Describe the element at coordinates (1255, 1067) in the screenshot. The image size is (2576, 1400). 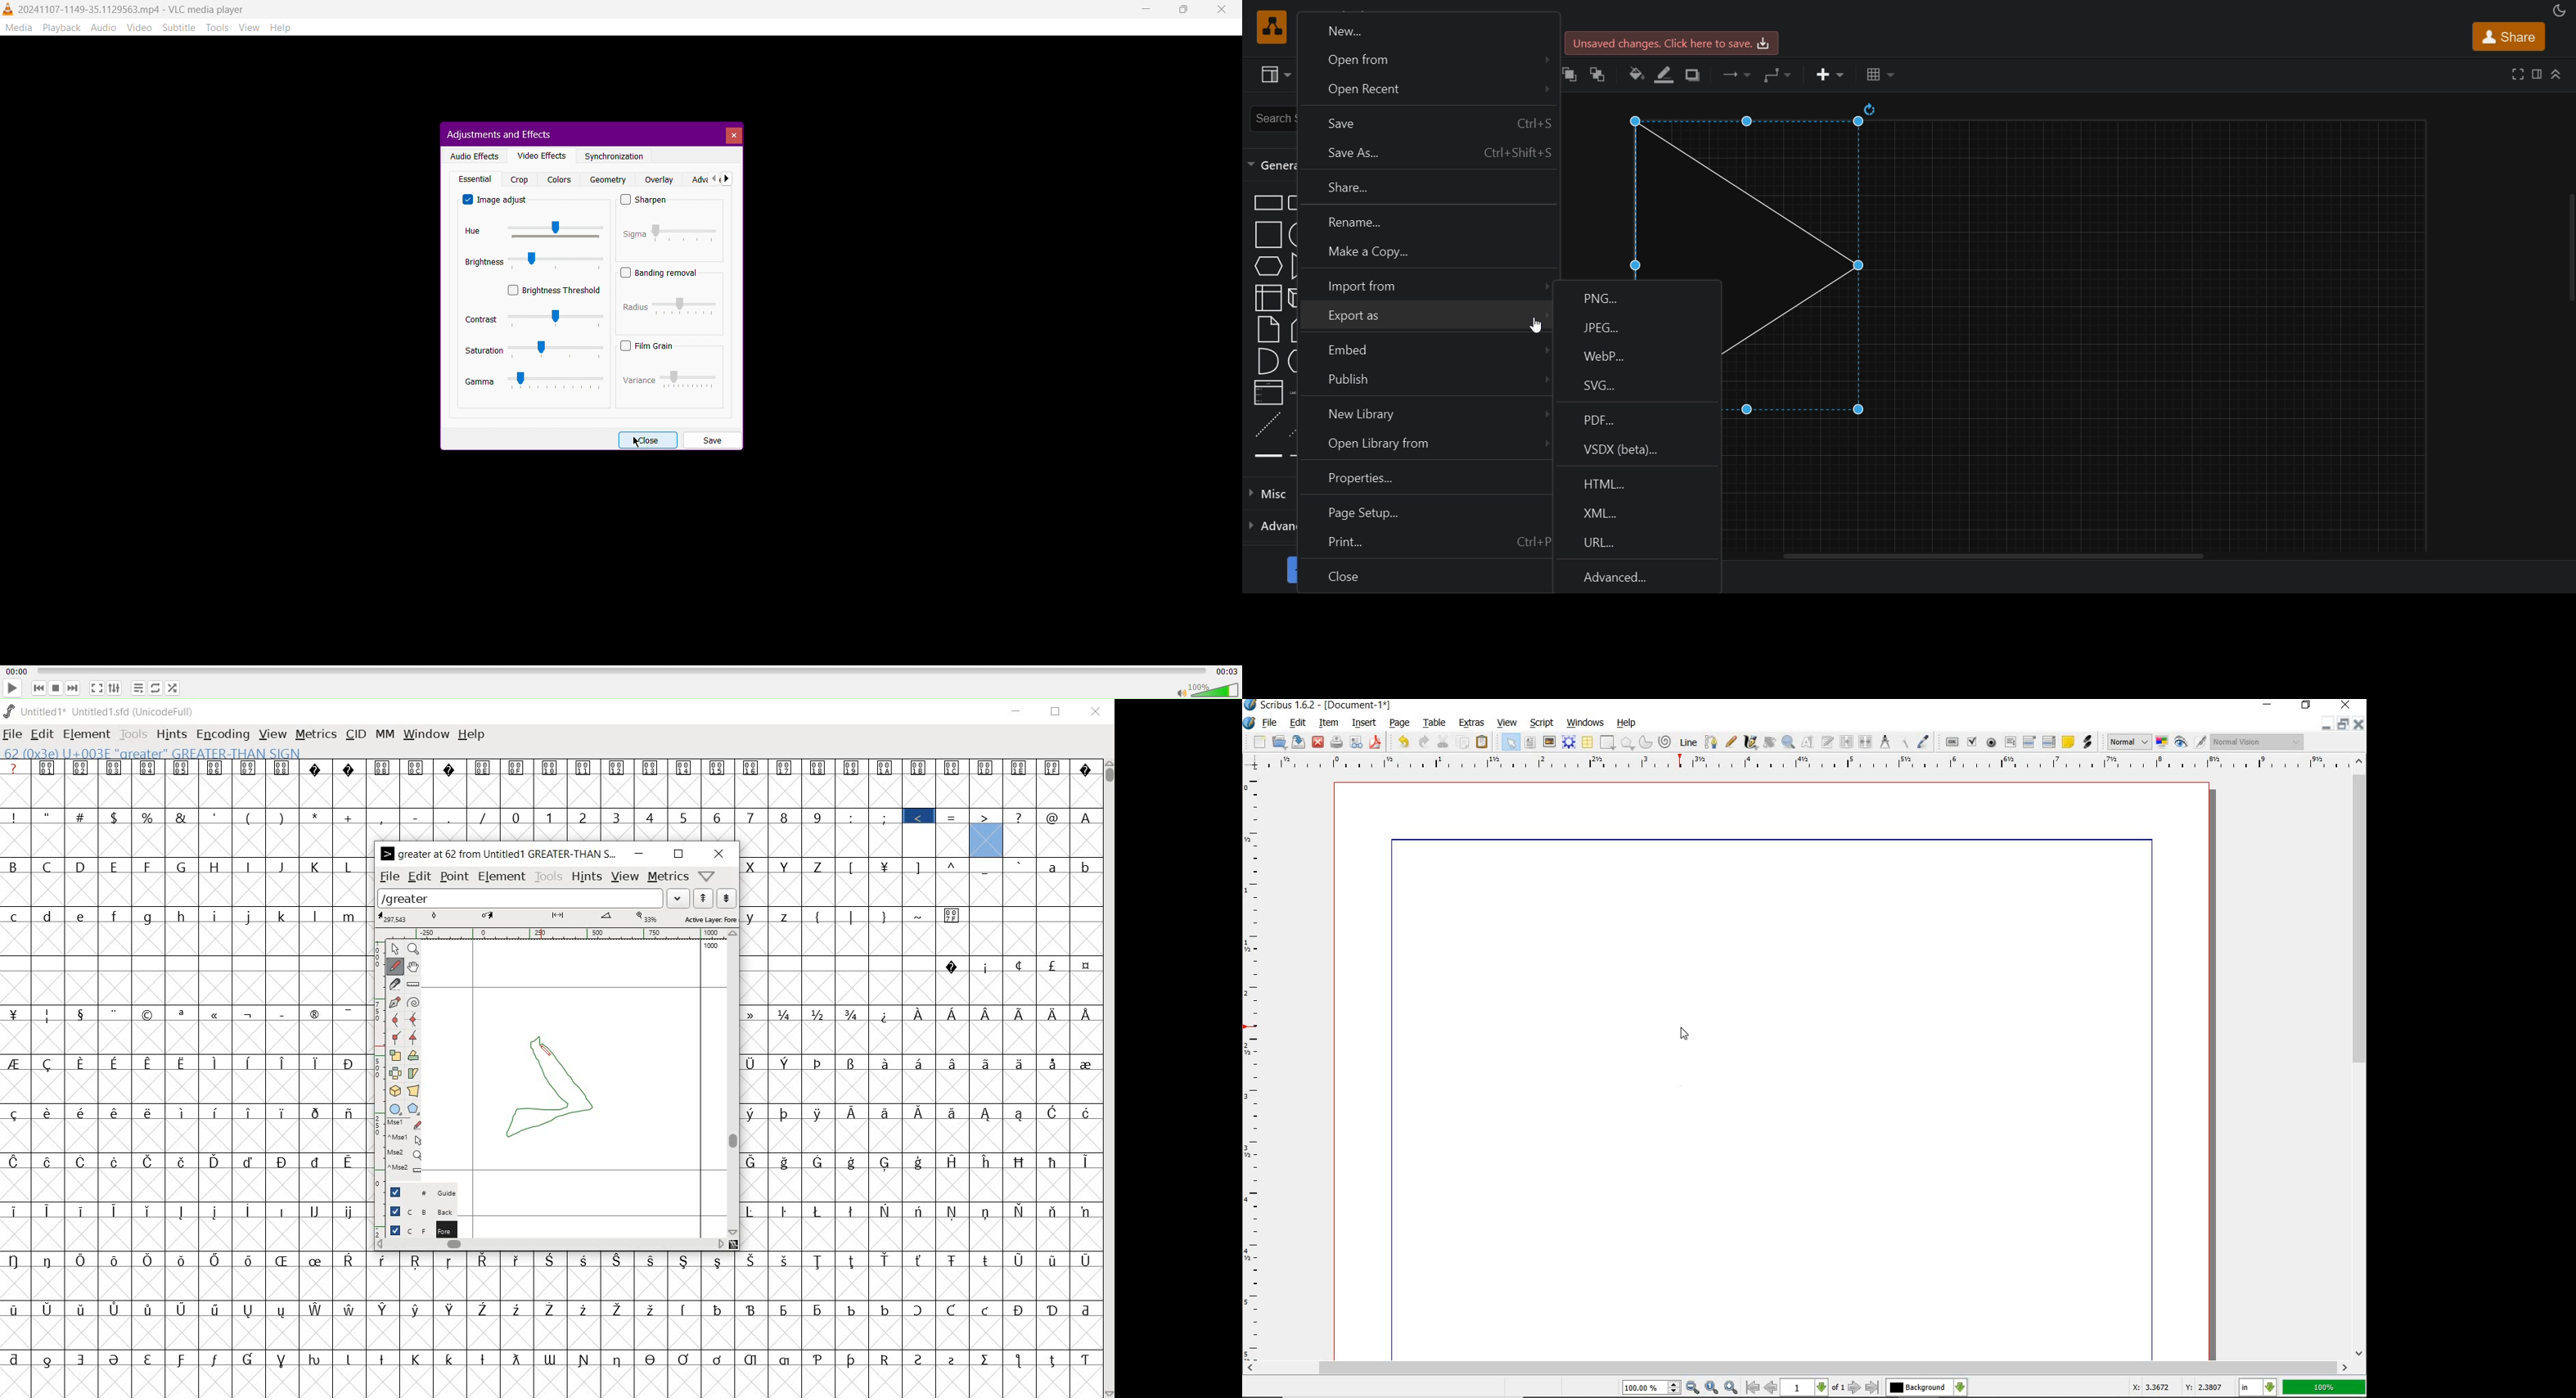
I see `Vertical Margin` at that location.